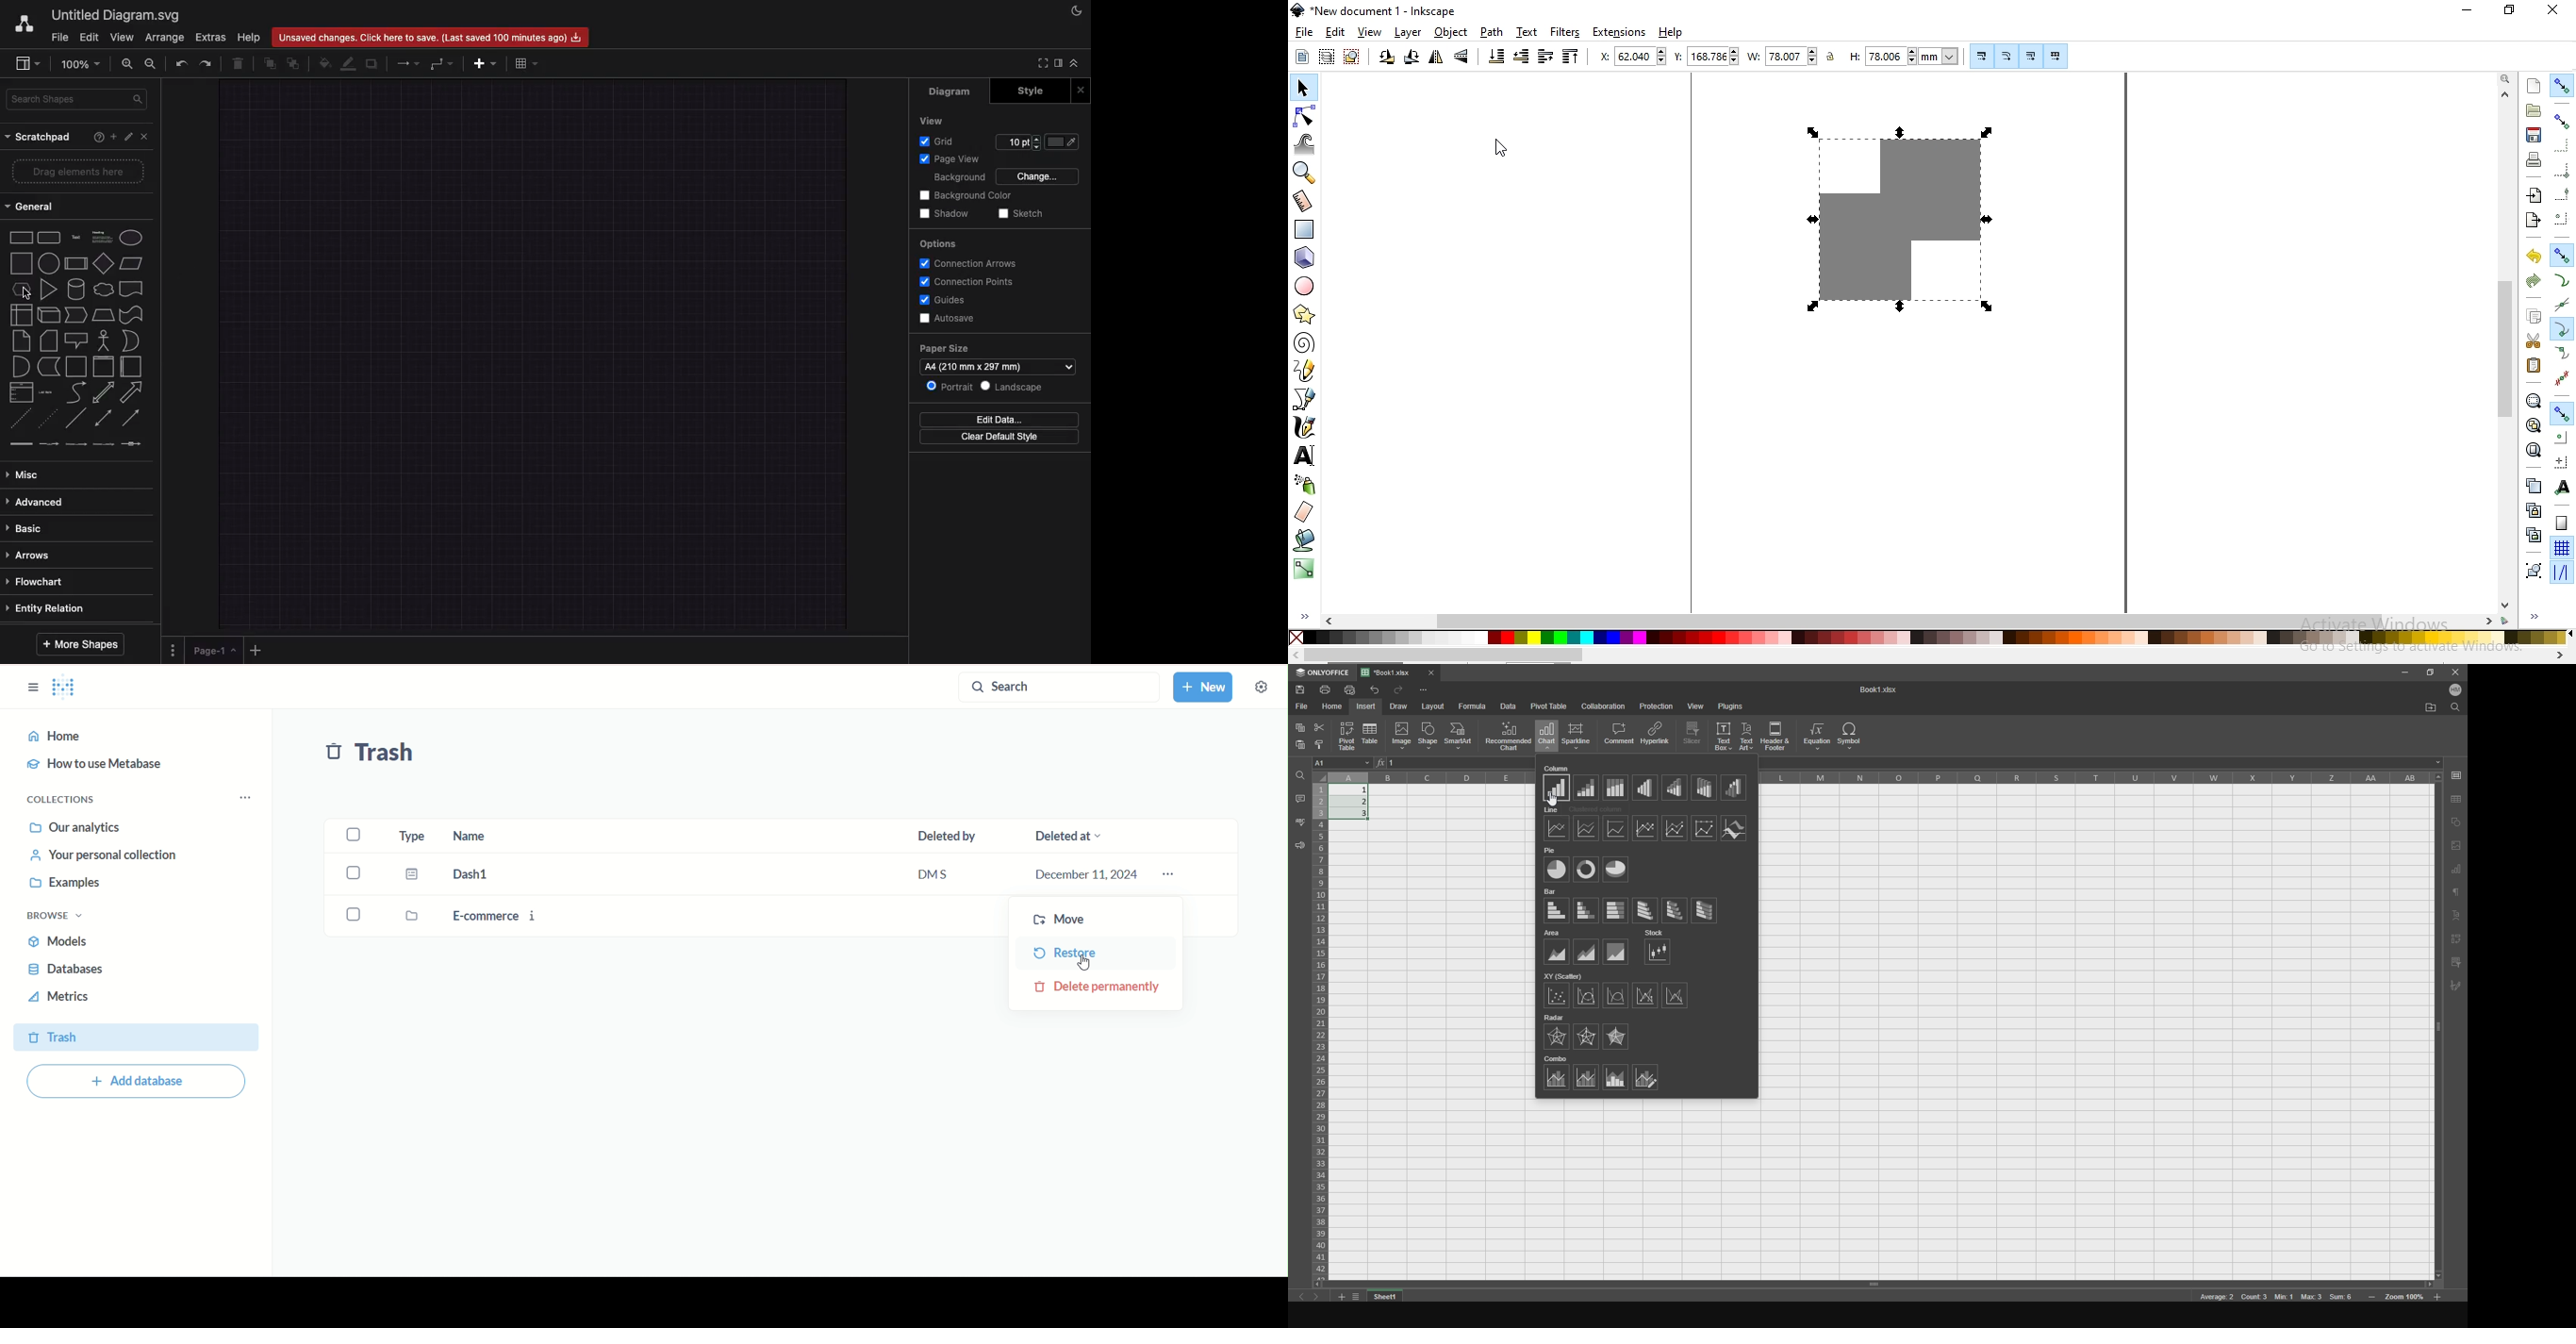 Image resolution: width=2576 pixels, height=1344 pixels. Describe the element at coordinates (1815, 738) in the screenshot. I see `equation` at that location.